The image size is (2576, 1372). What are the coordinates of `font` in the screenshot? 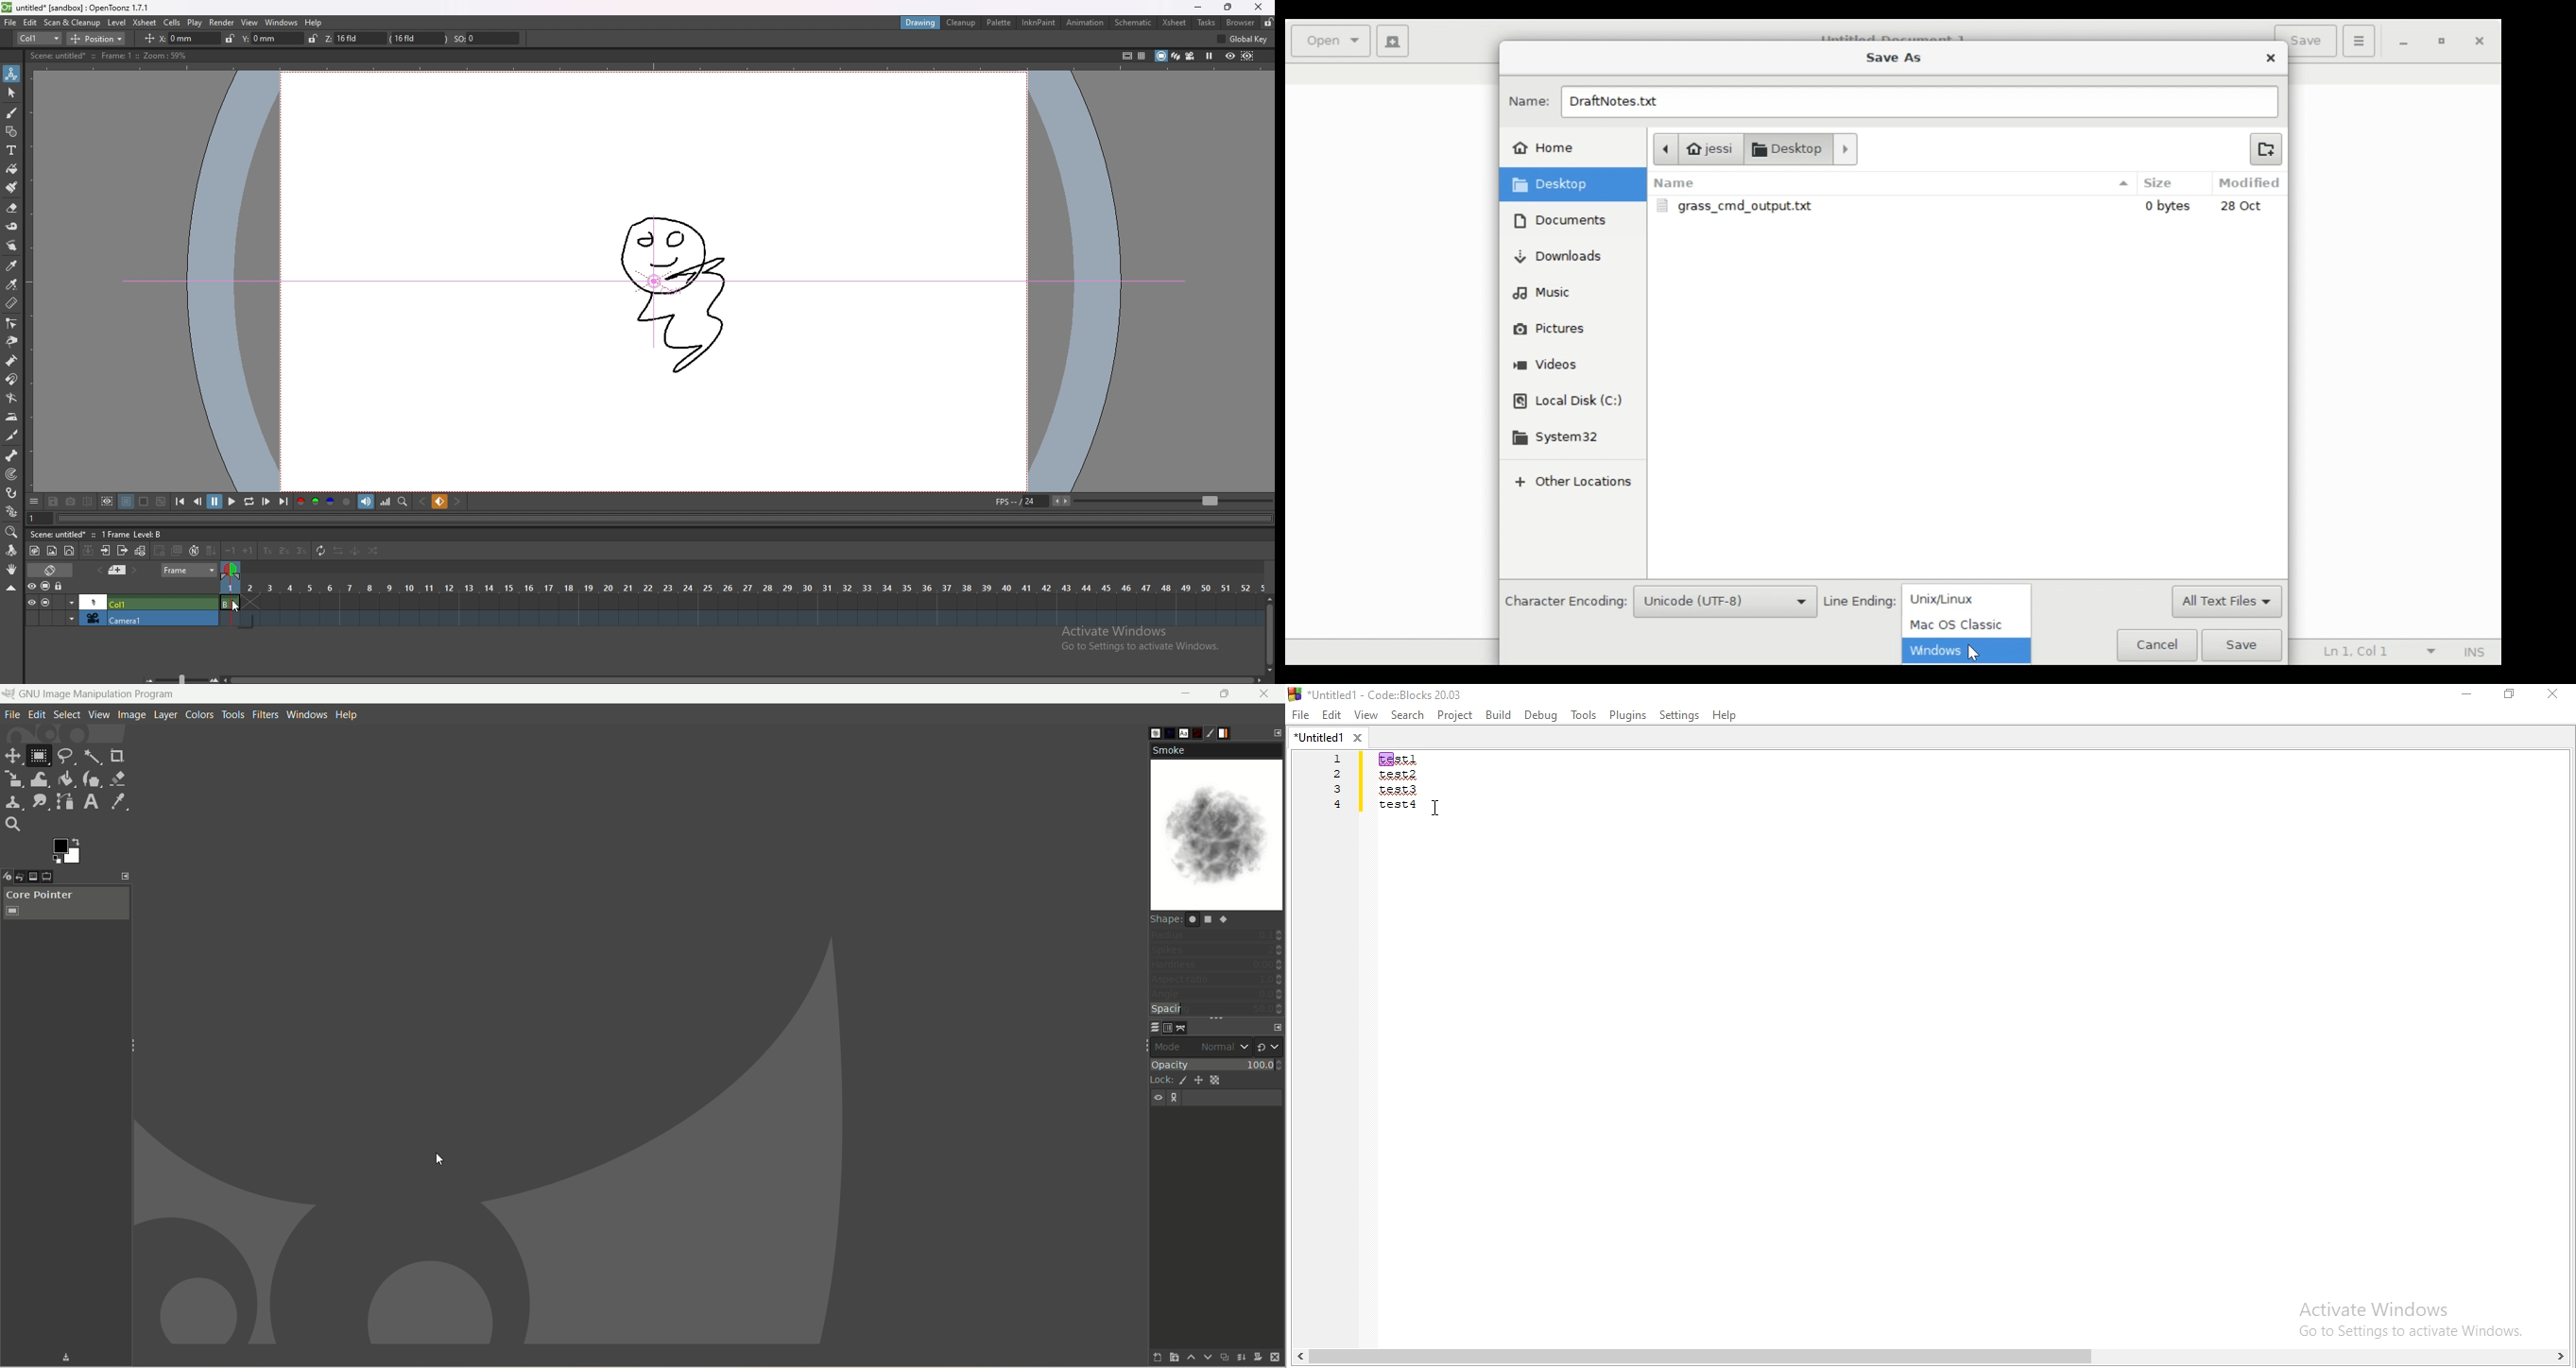 It's located at (1181, 732).